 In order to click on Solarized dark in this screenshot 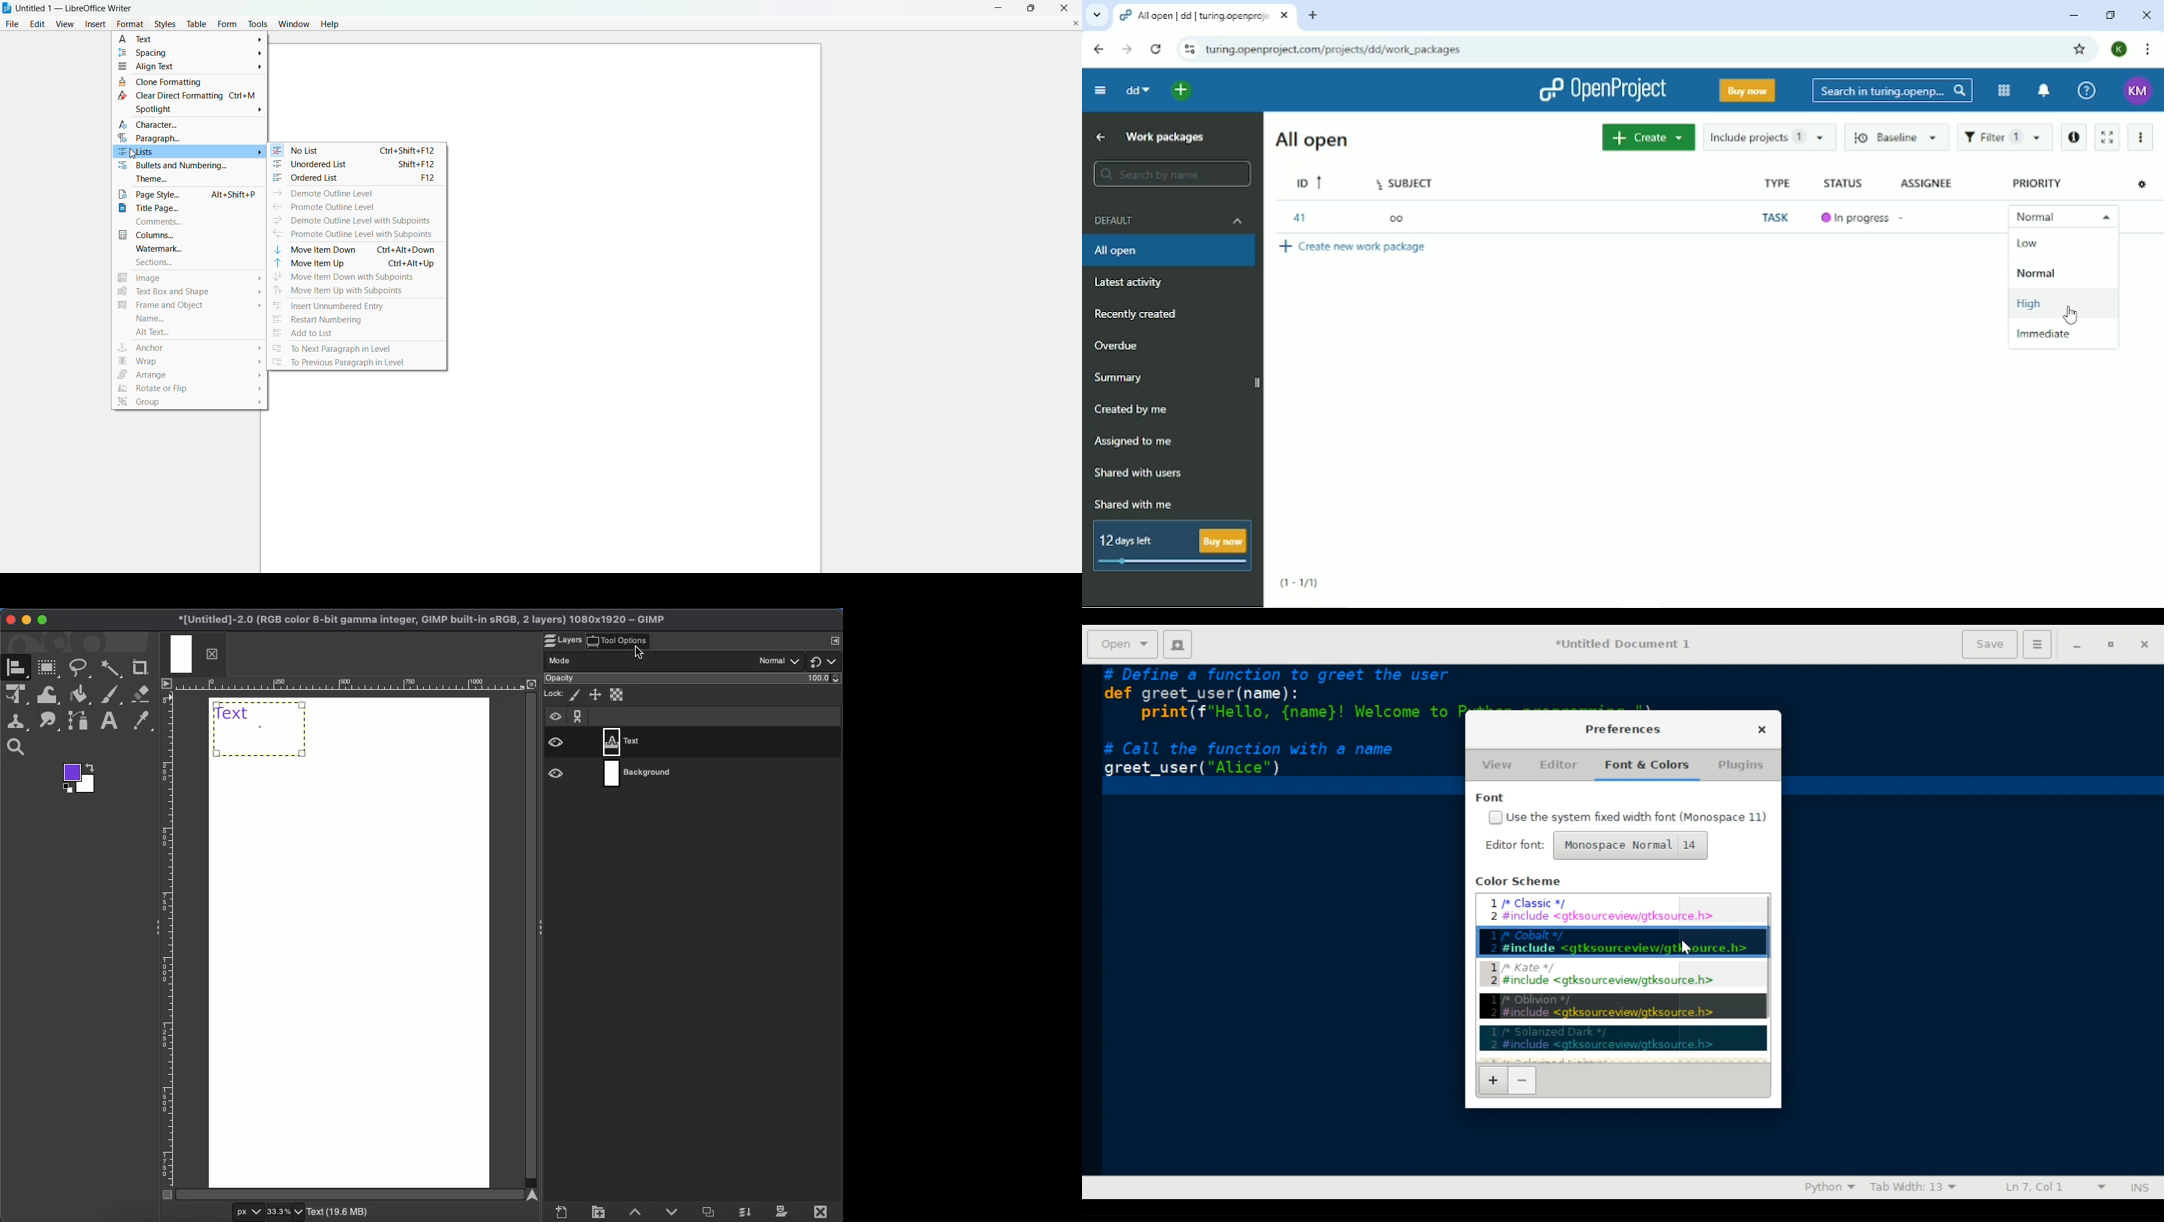, I will do `click(1624, 1038)`.